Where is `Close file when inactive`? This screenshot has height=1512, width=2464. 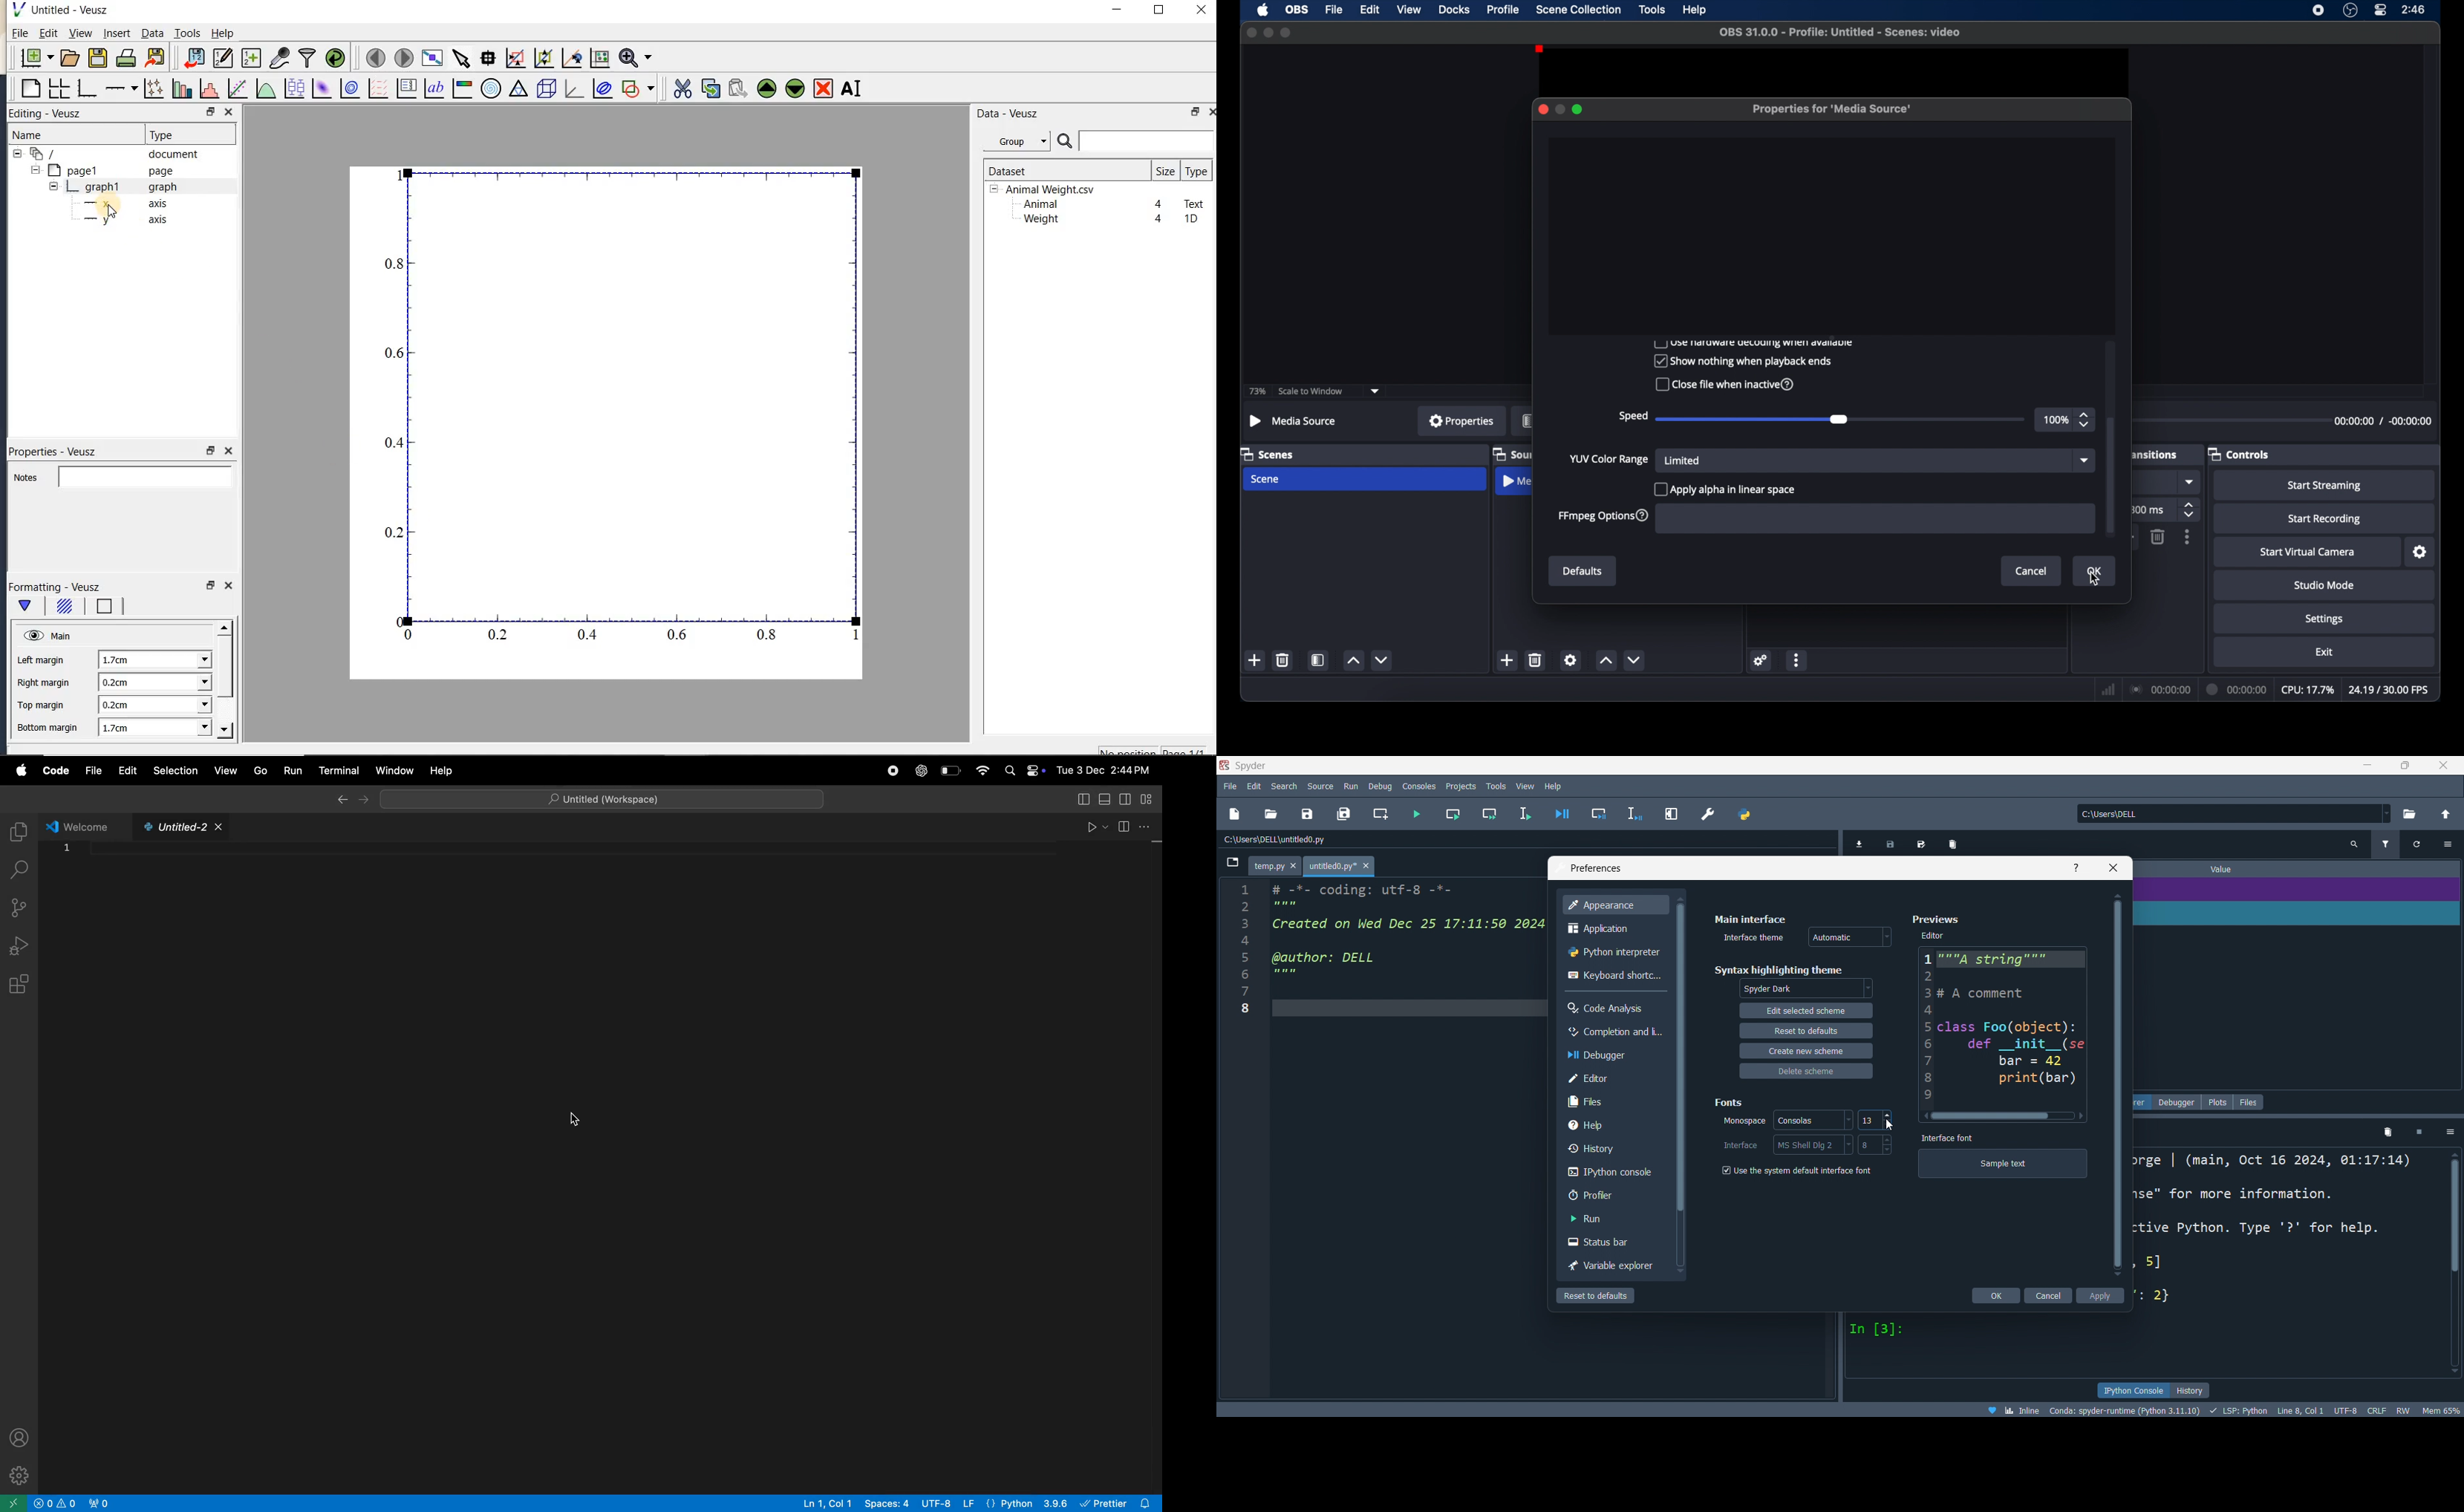 Close file when inactive is located at coordinates (1723, 384).